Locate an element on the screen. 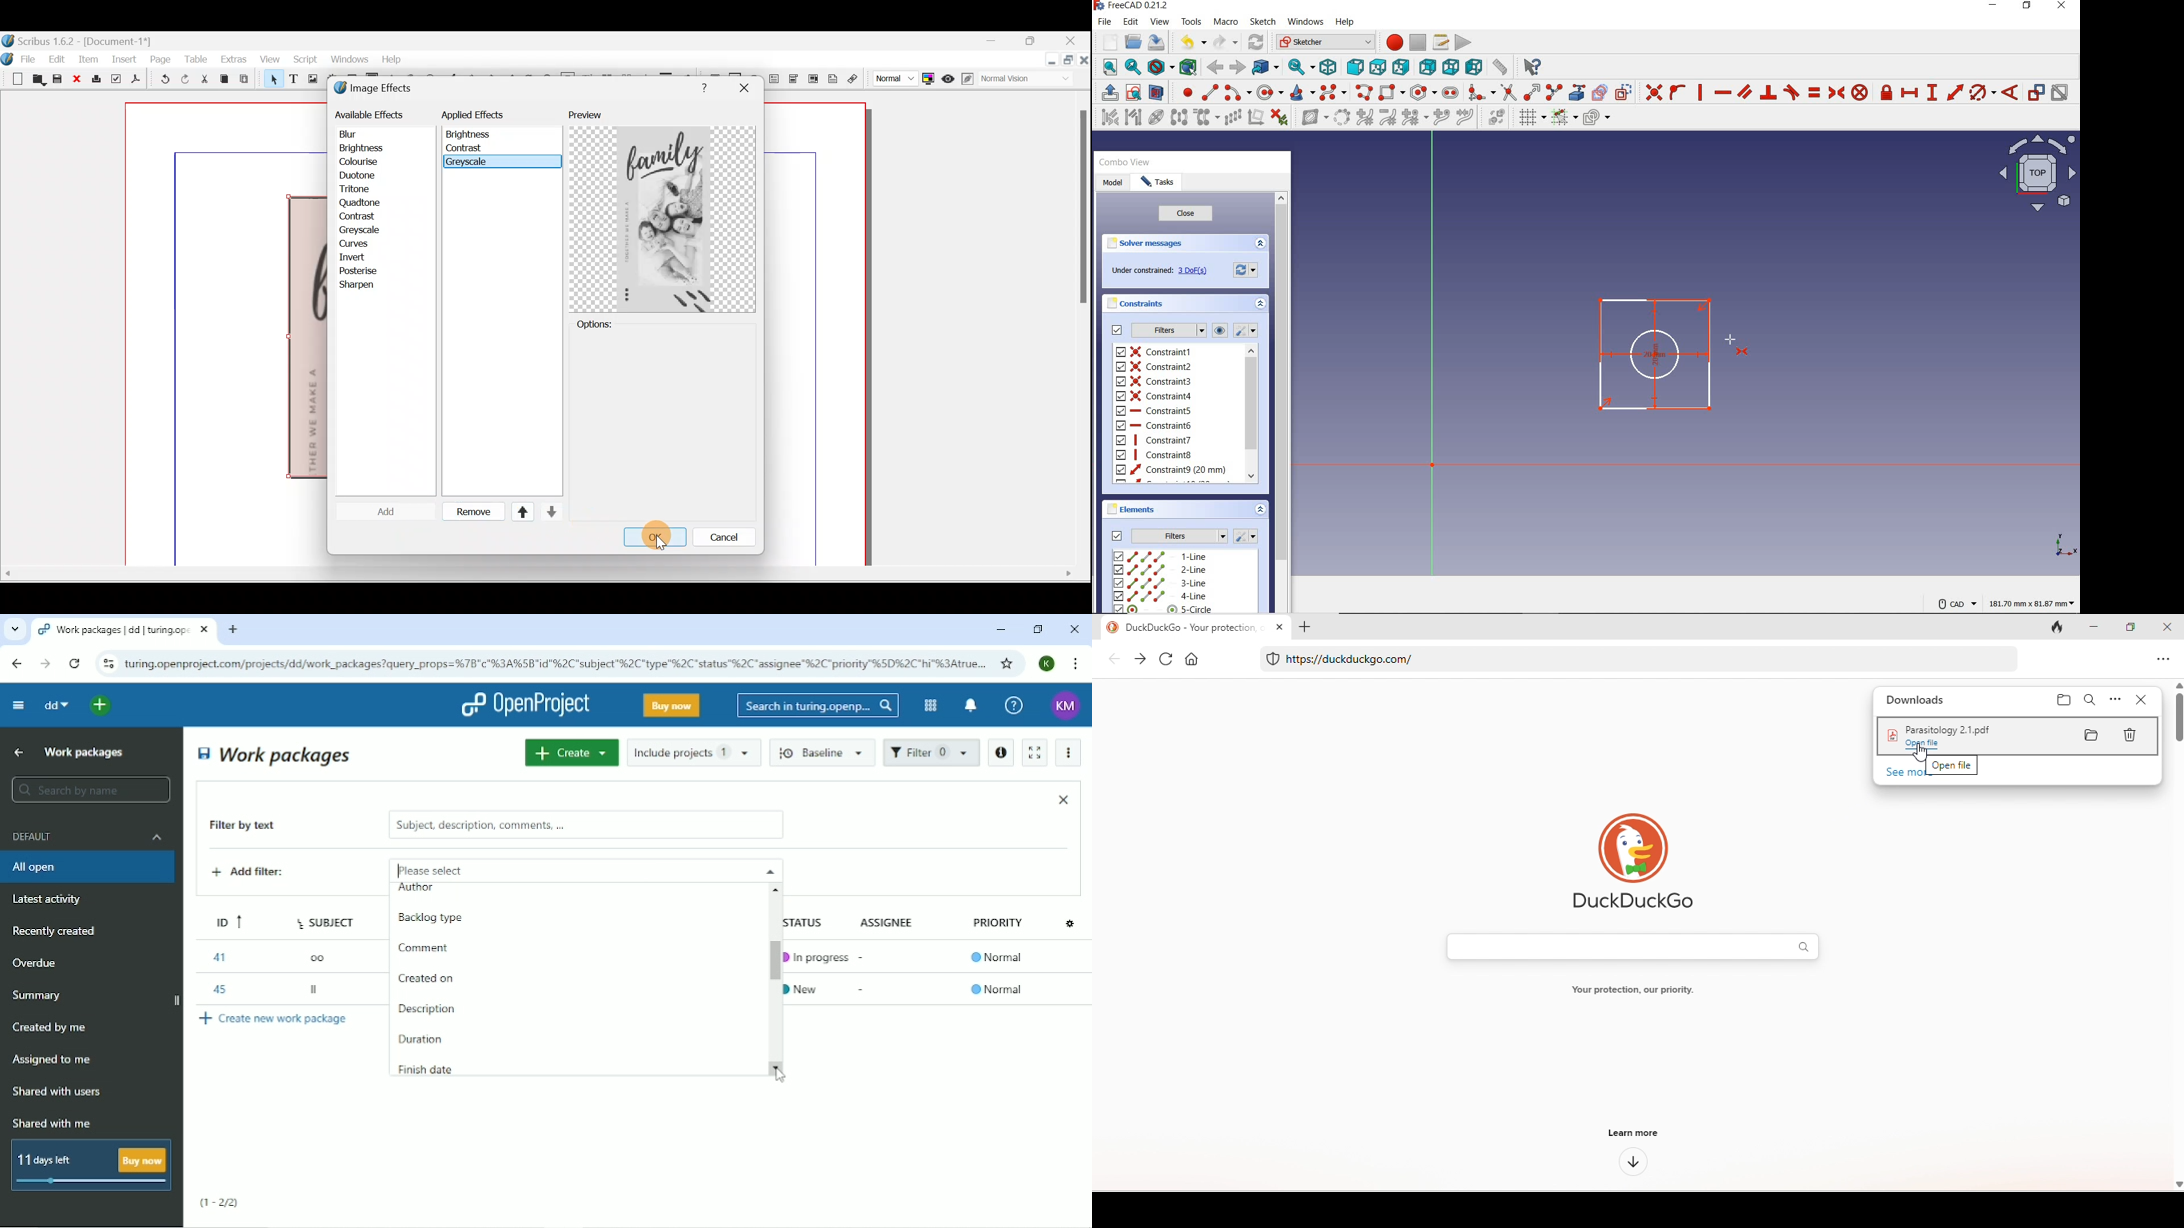  down arrow is located at coordinates (1635, 1162).